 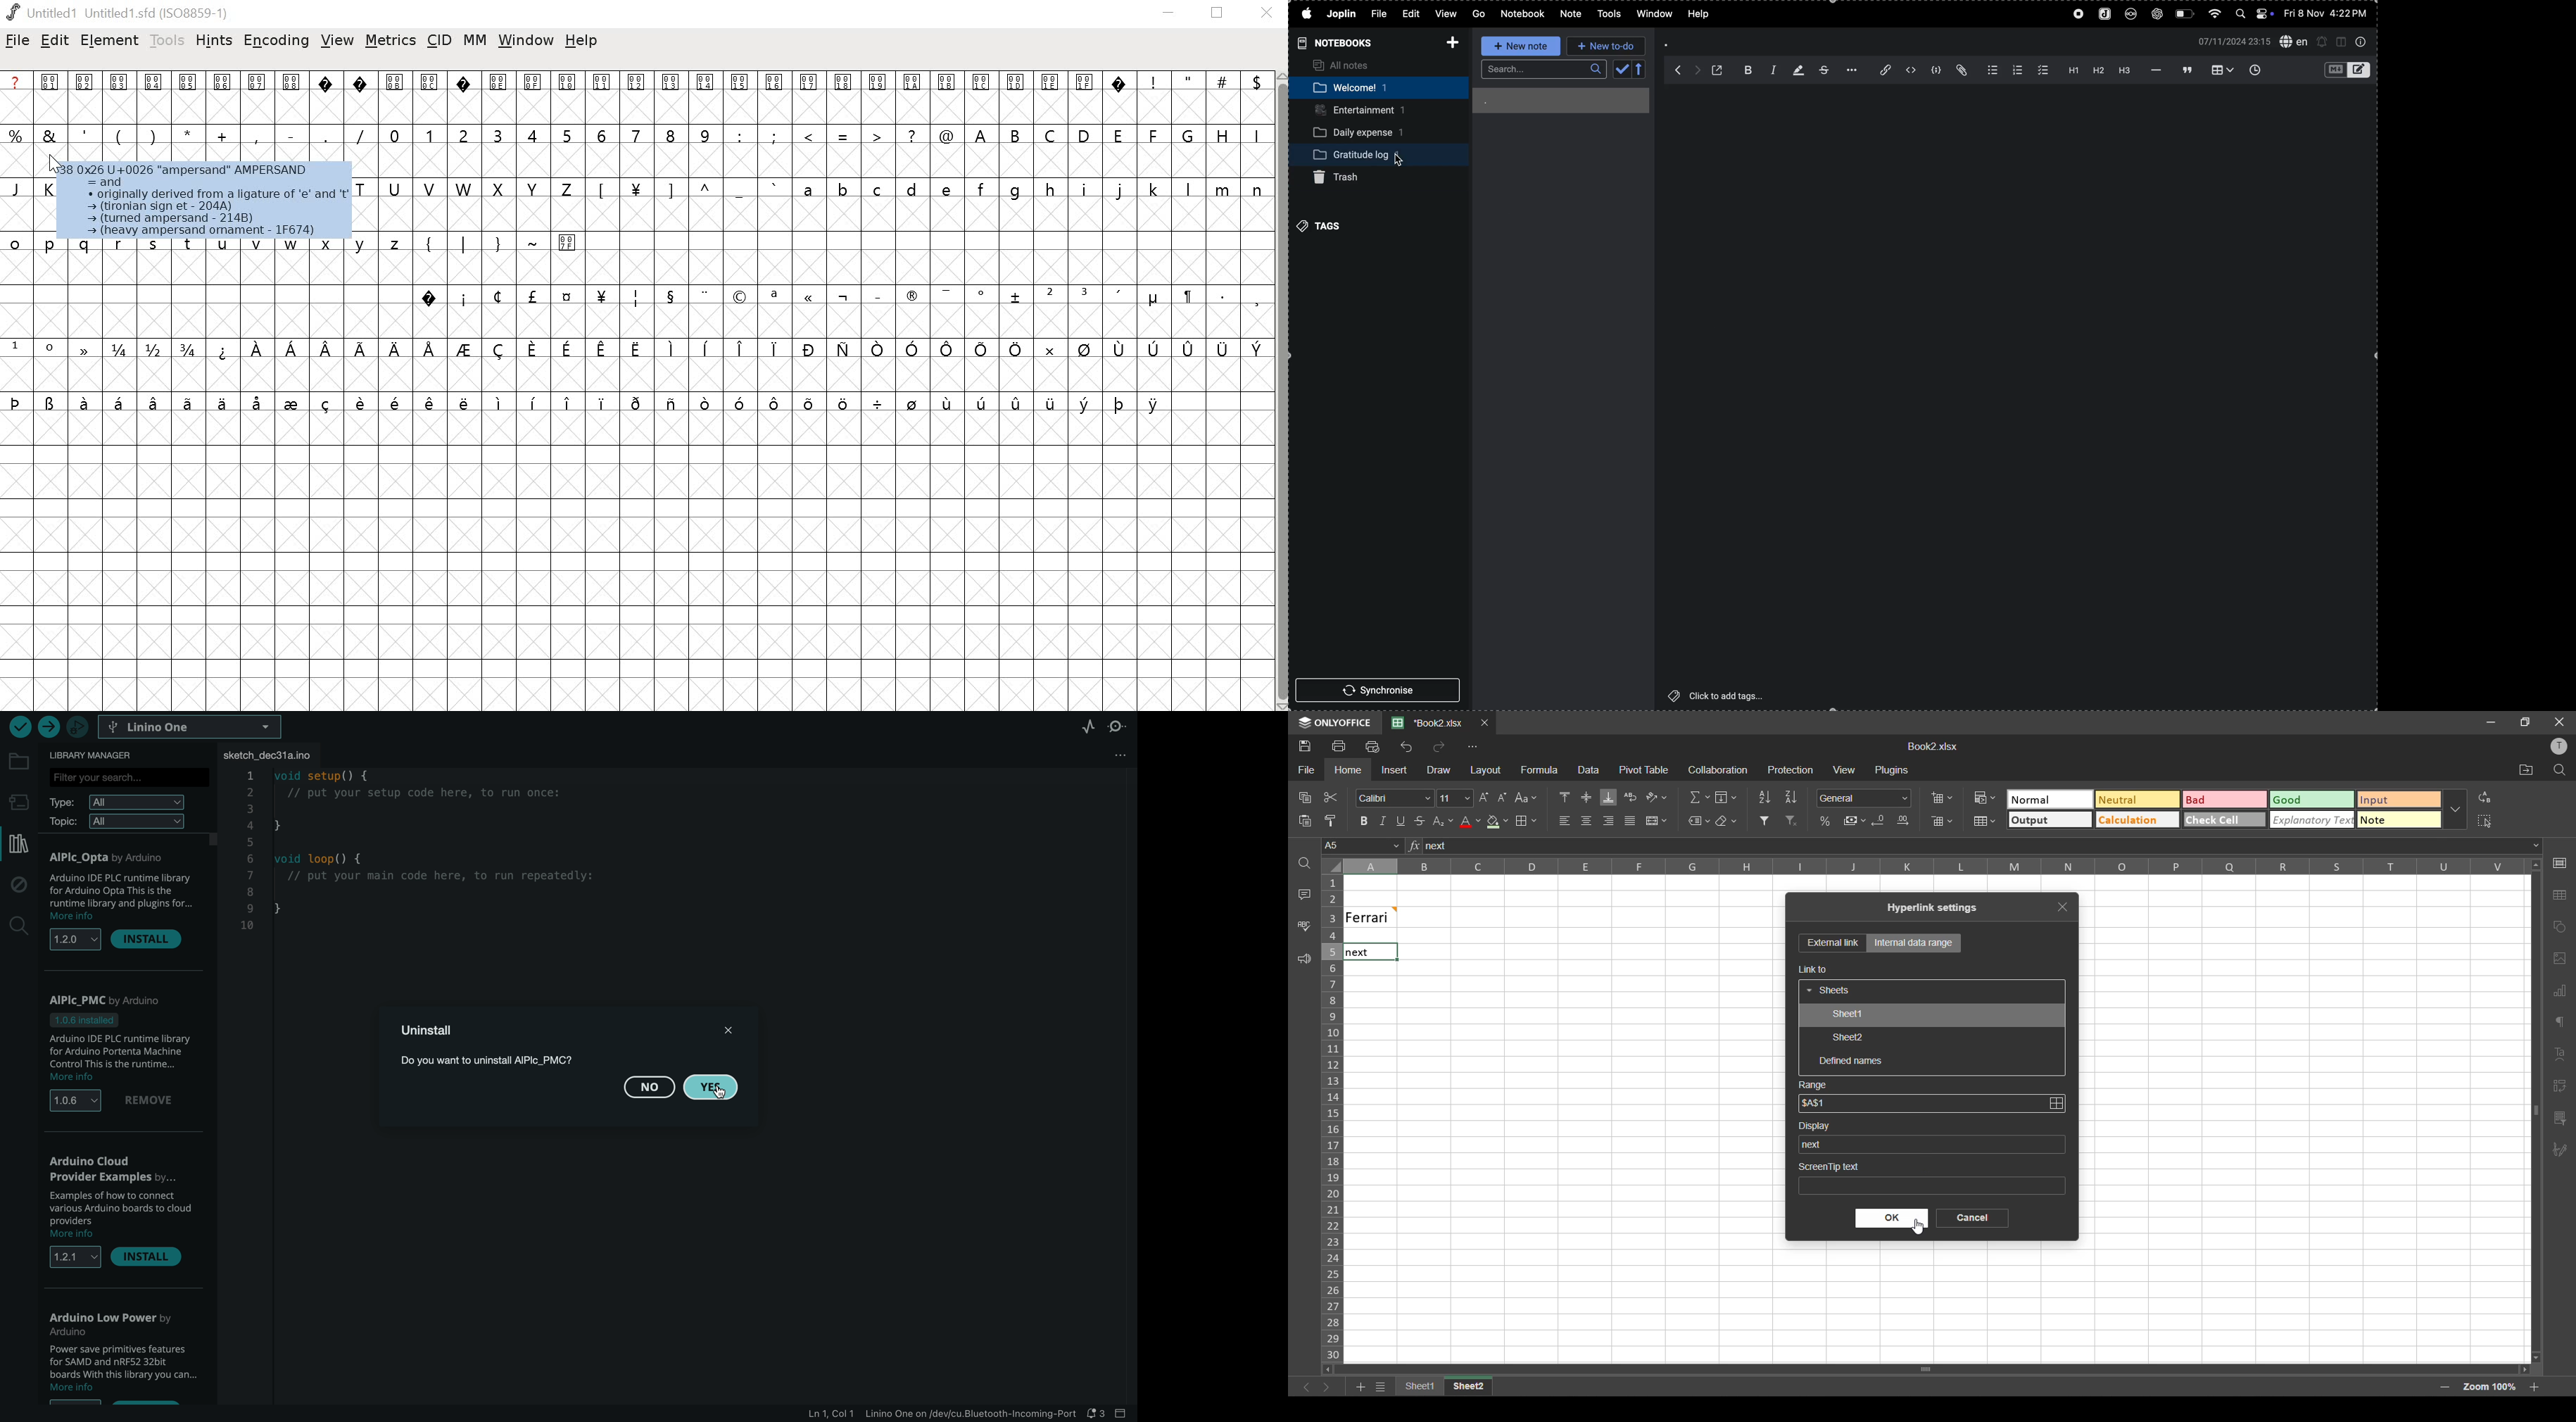 What do you see at coordinates (1938, 70) in the screenshot?
I see `code block` at bounding box center [1938, 70].